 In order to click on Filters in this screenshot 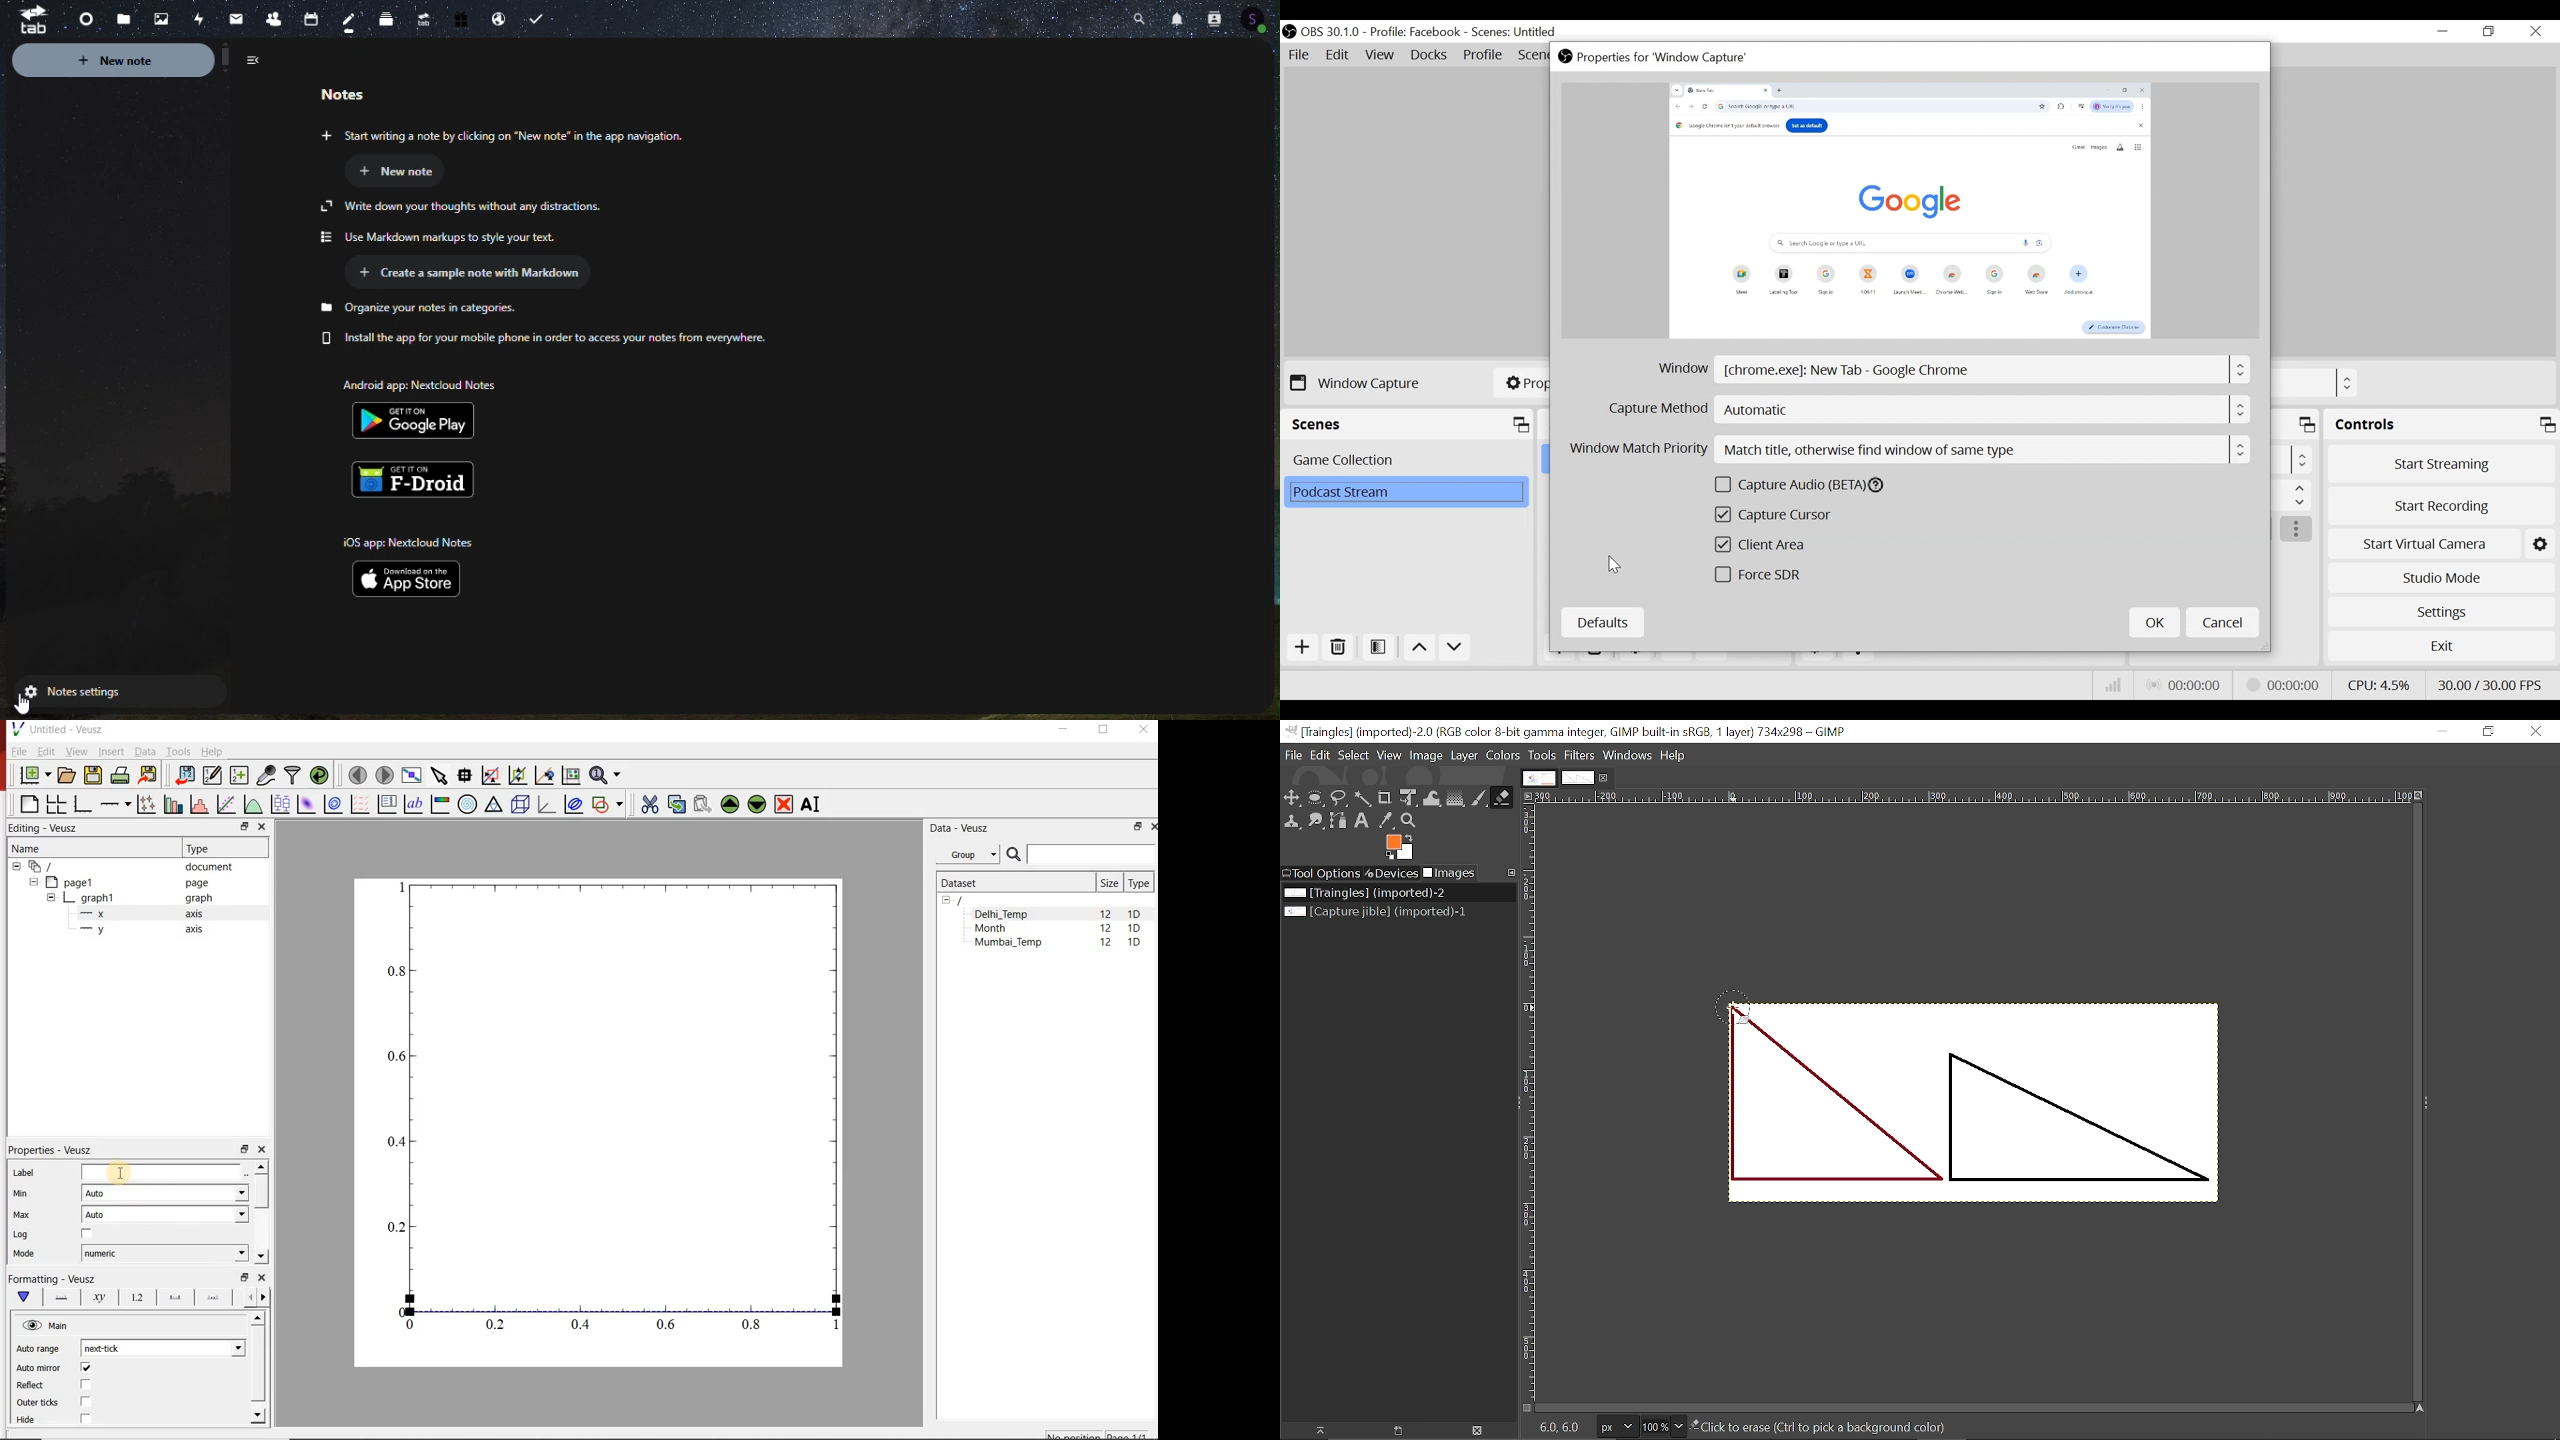, I will do `click(1580, 756)`.